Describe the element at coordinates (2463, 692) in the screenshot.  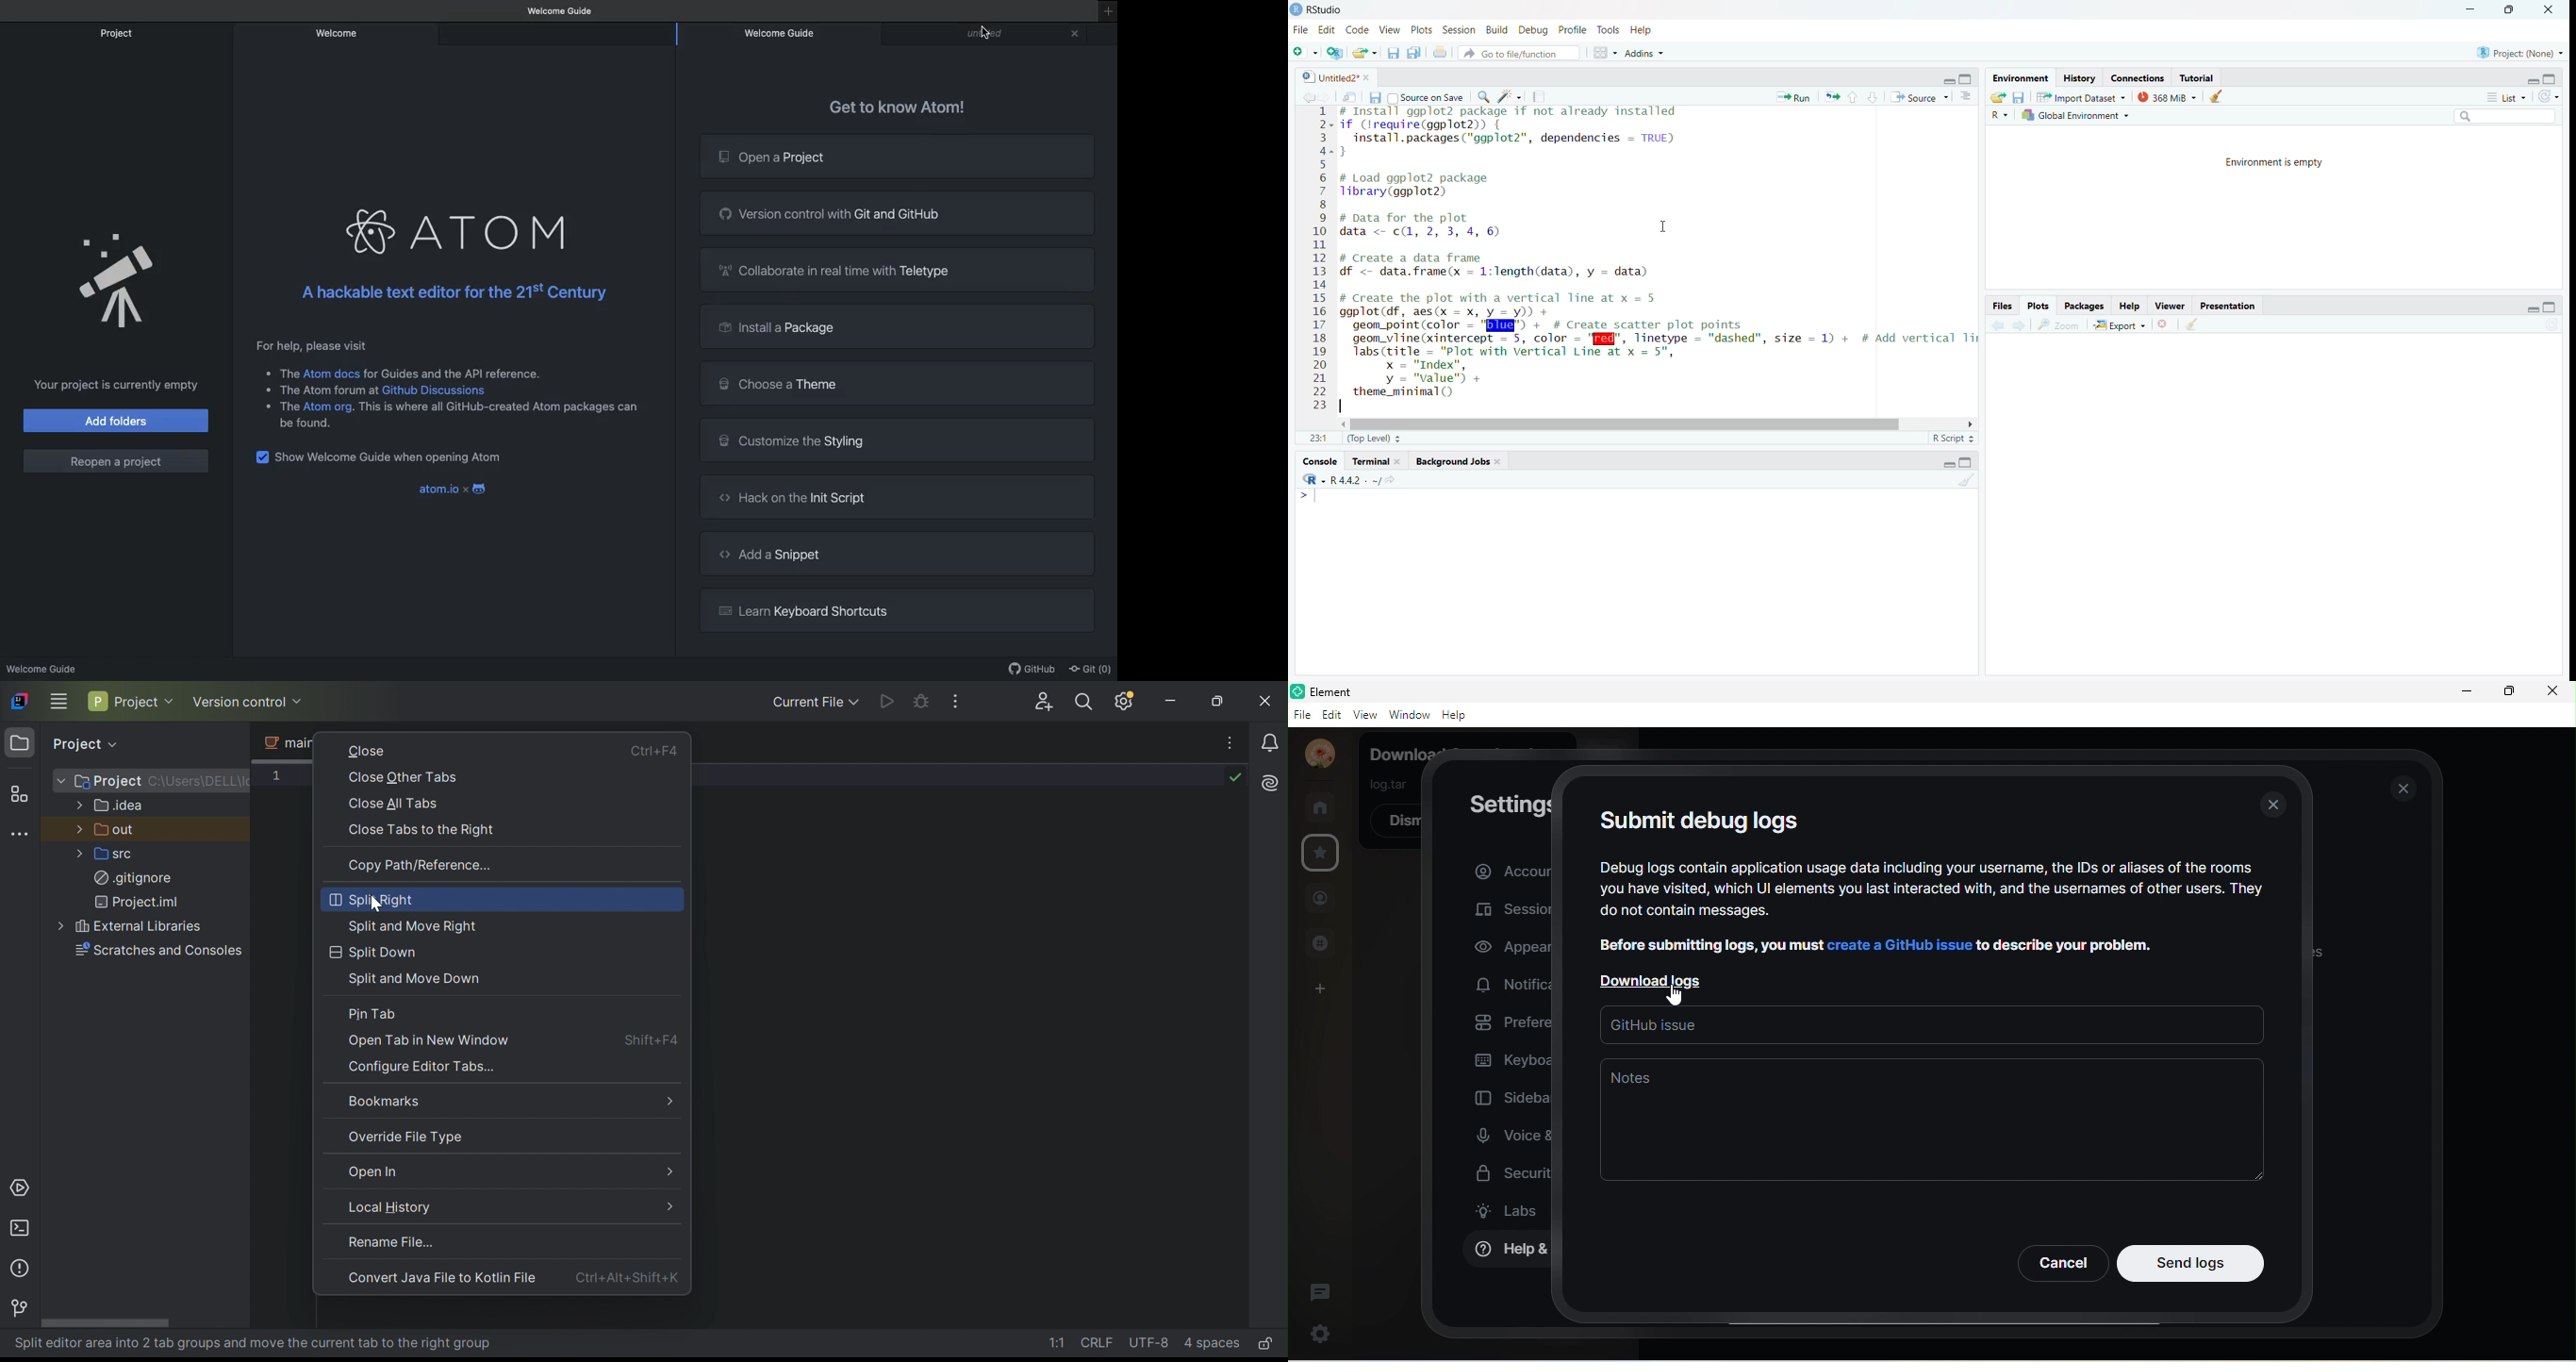
I see `minimize` at that location.